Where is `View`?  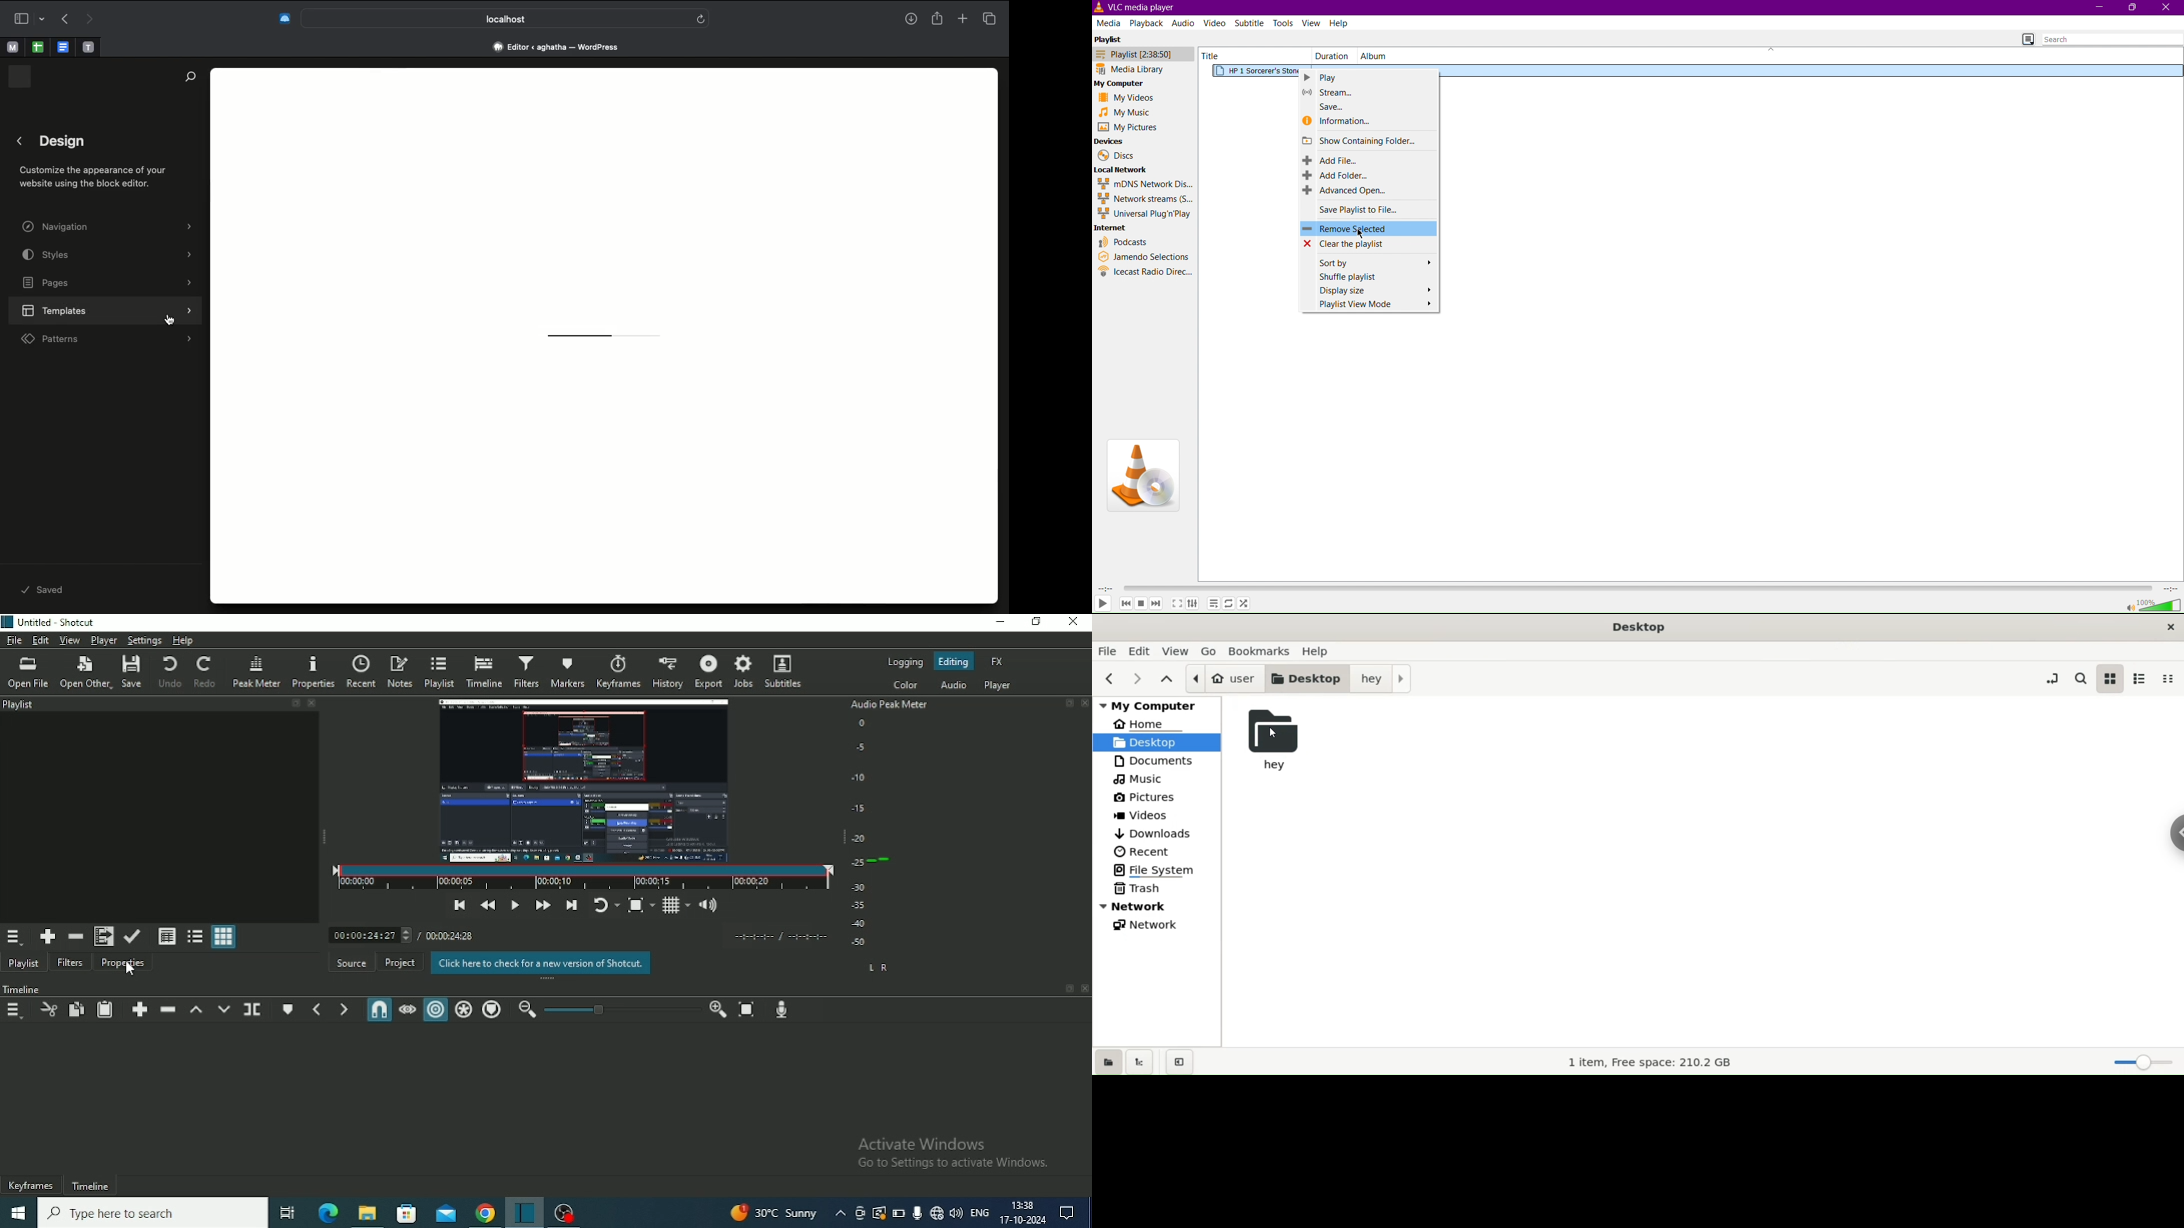
View is located at coordinates (1312, 23).